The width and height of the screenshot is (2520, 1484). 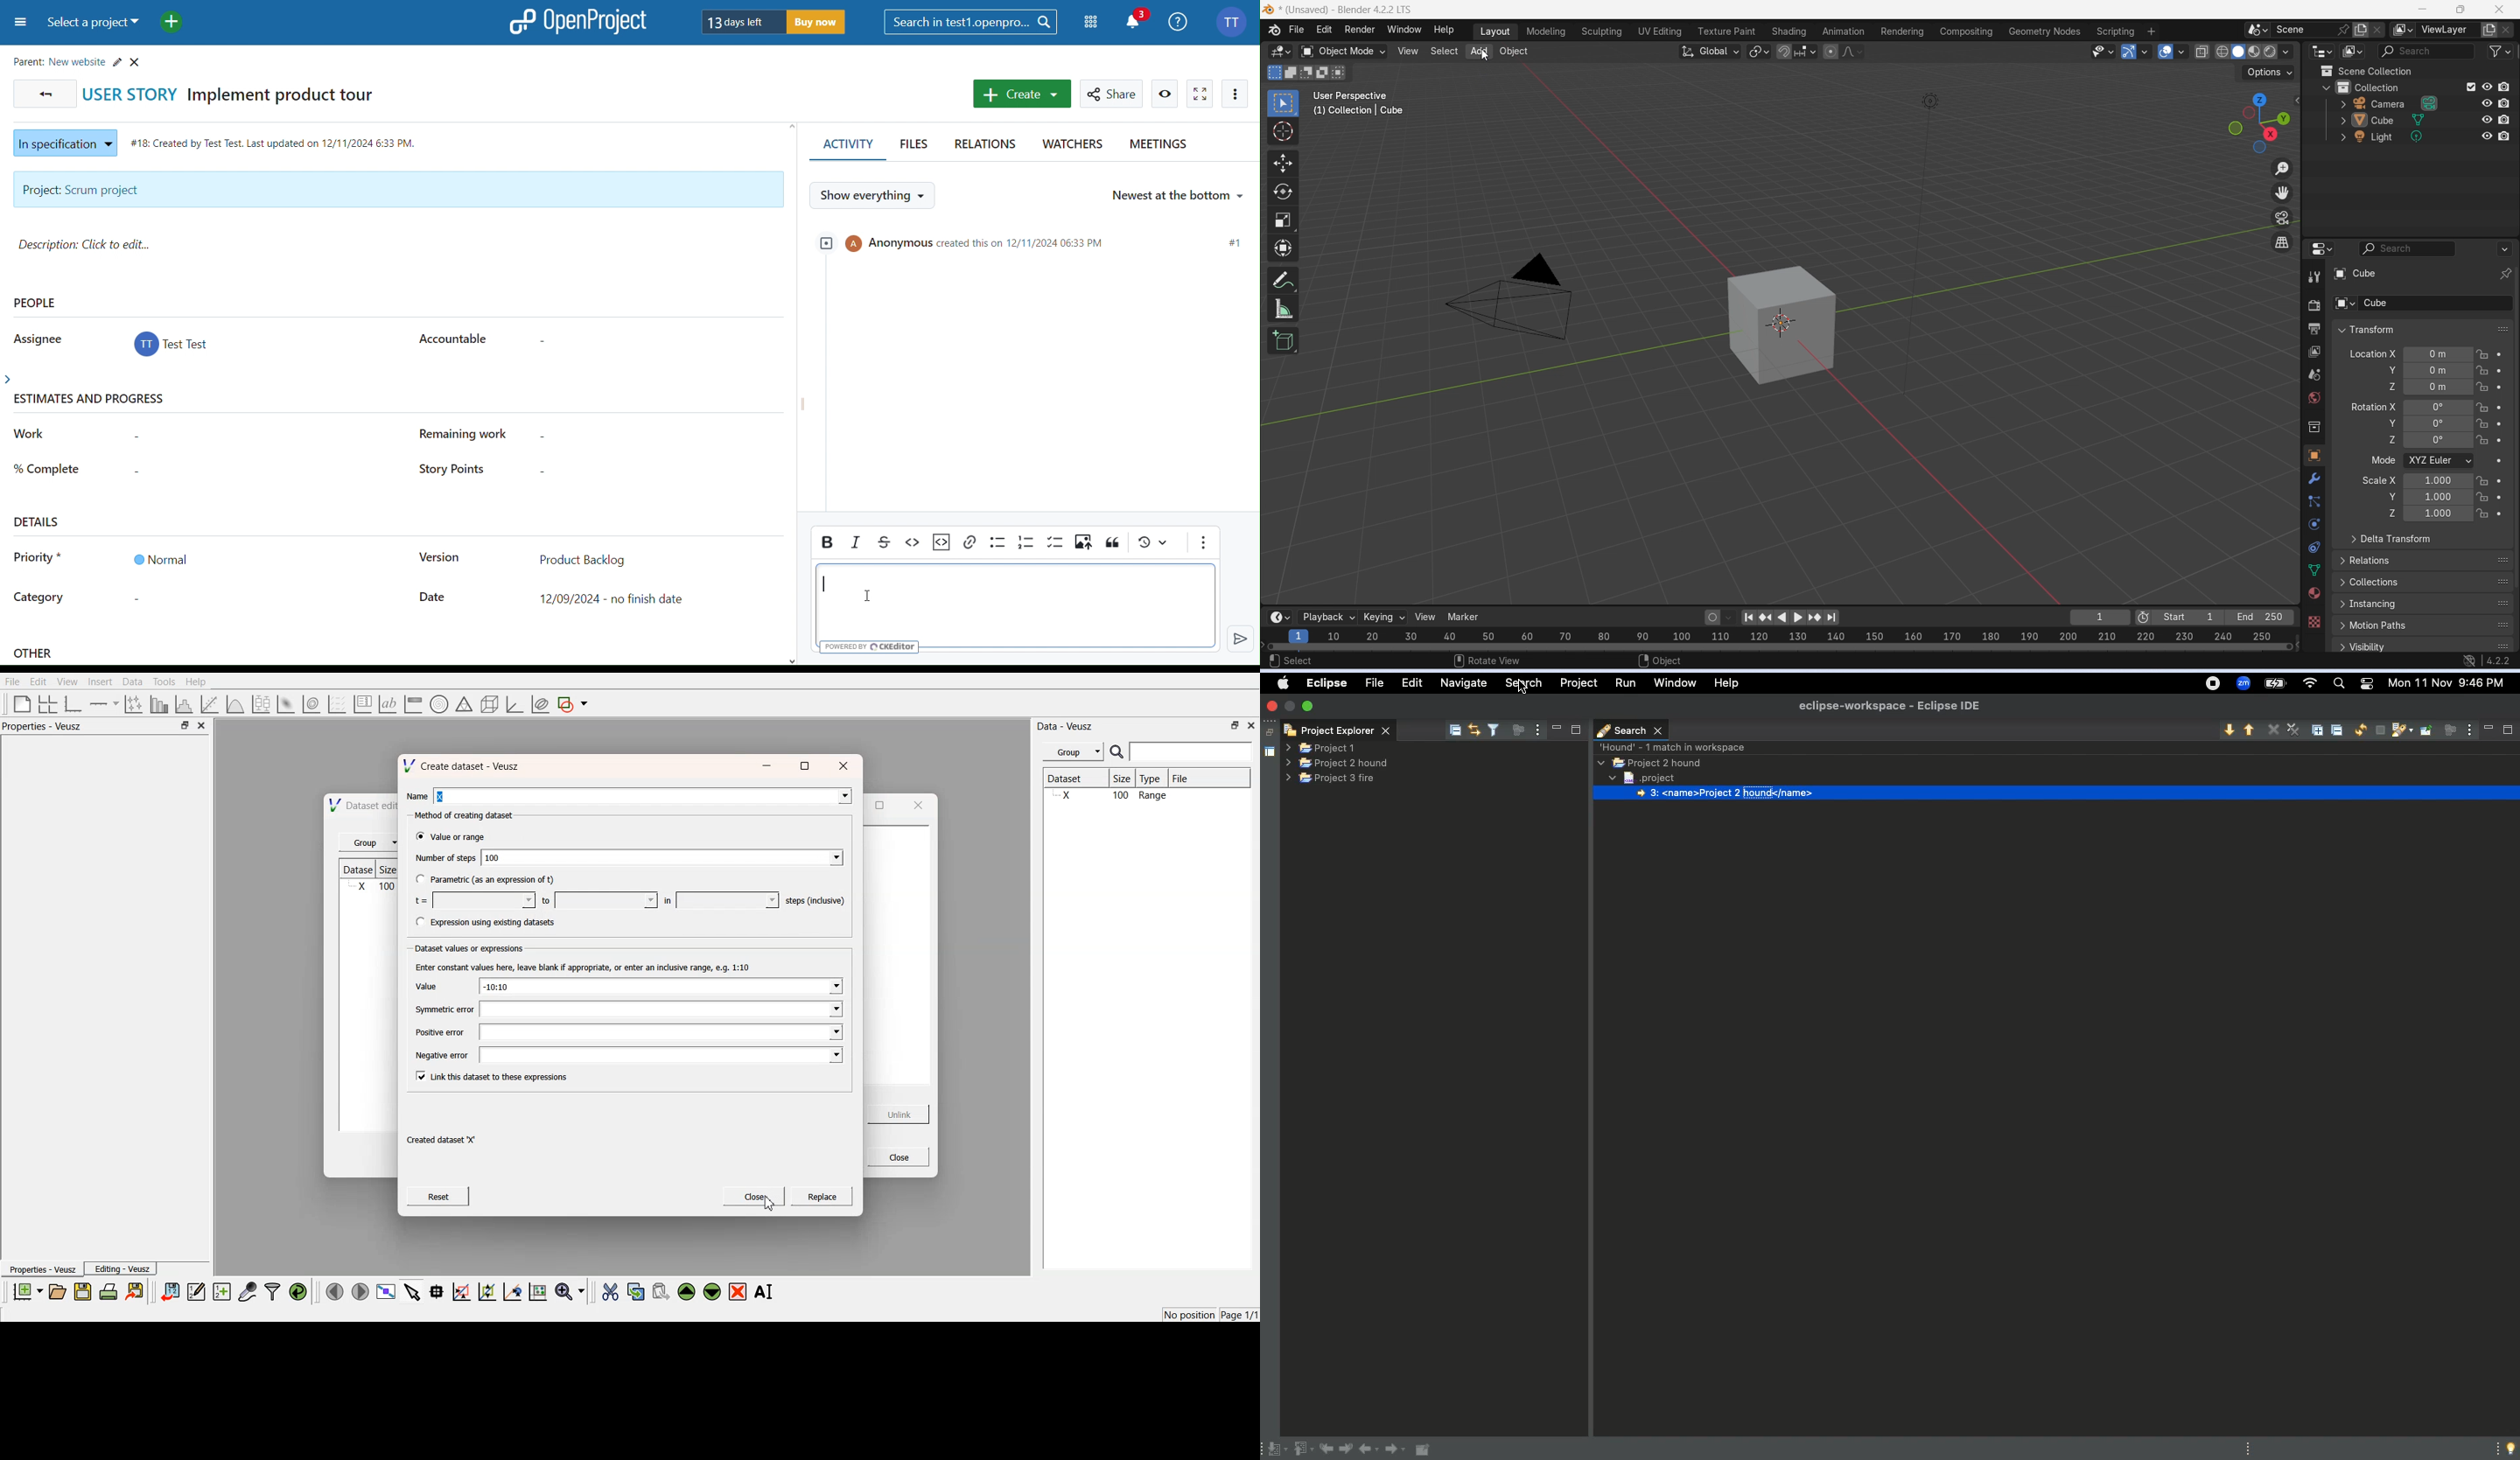 What do you see at coordinates (2152, 31) in the screenshot?
I see `Add workspace` at bounding box center [2152, 31].